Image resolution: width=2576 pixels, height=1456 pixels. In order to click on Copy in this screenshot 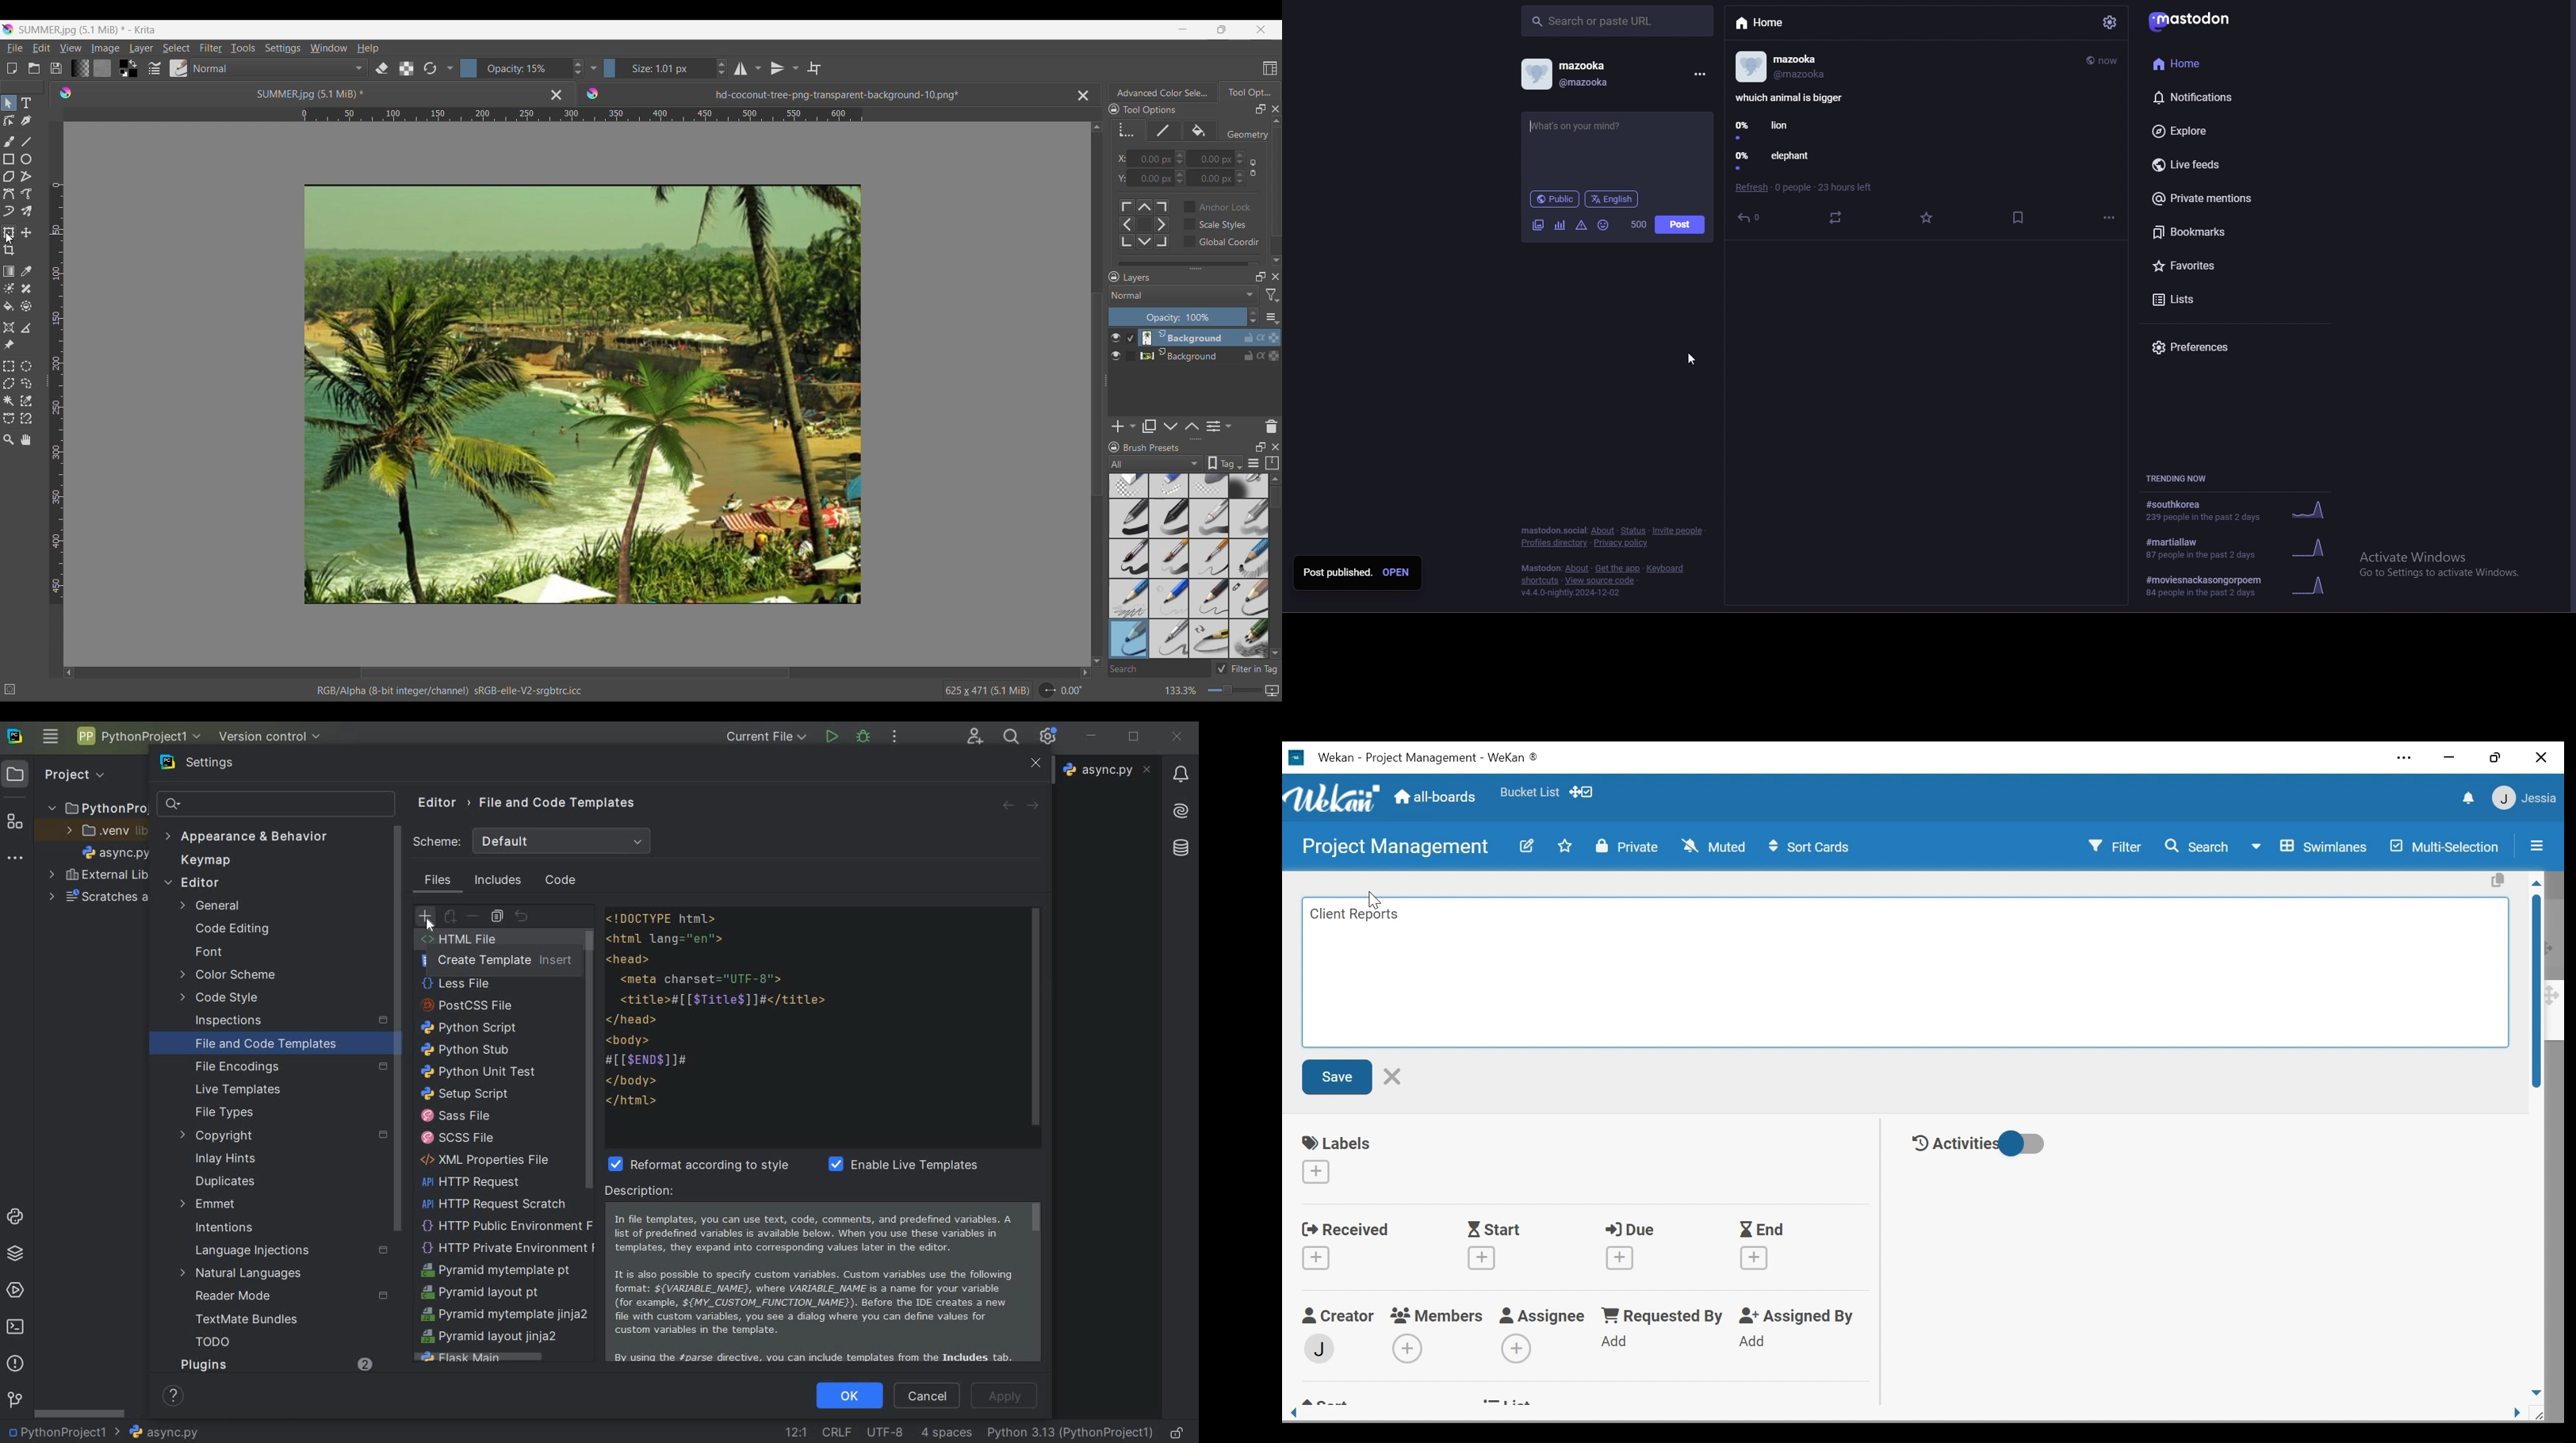, I will do `click(2500, 881)`.